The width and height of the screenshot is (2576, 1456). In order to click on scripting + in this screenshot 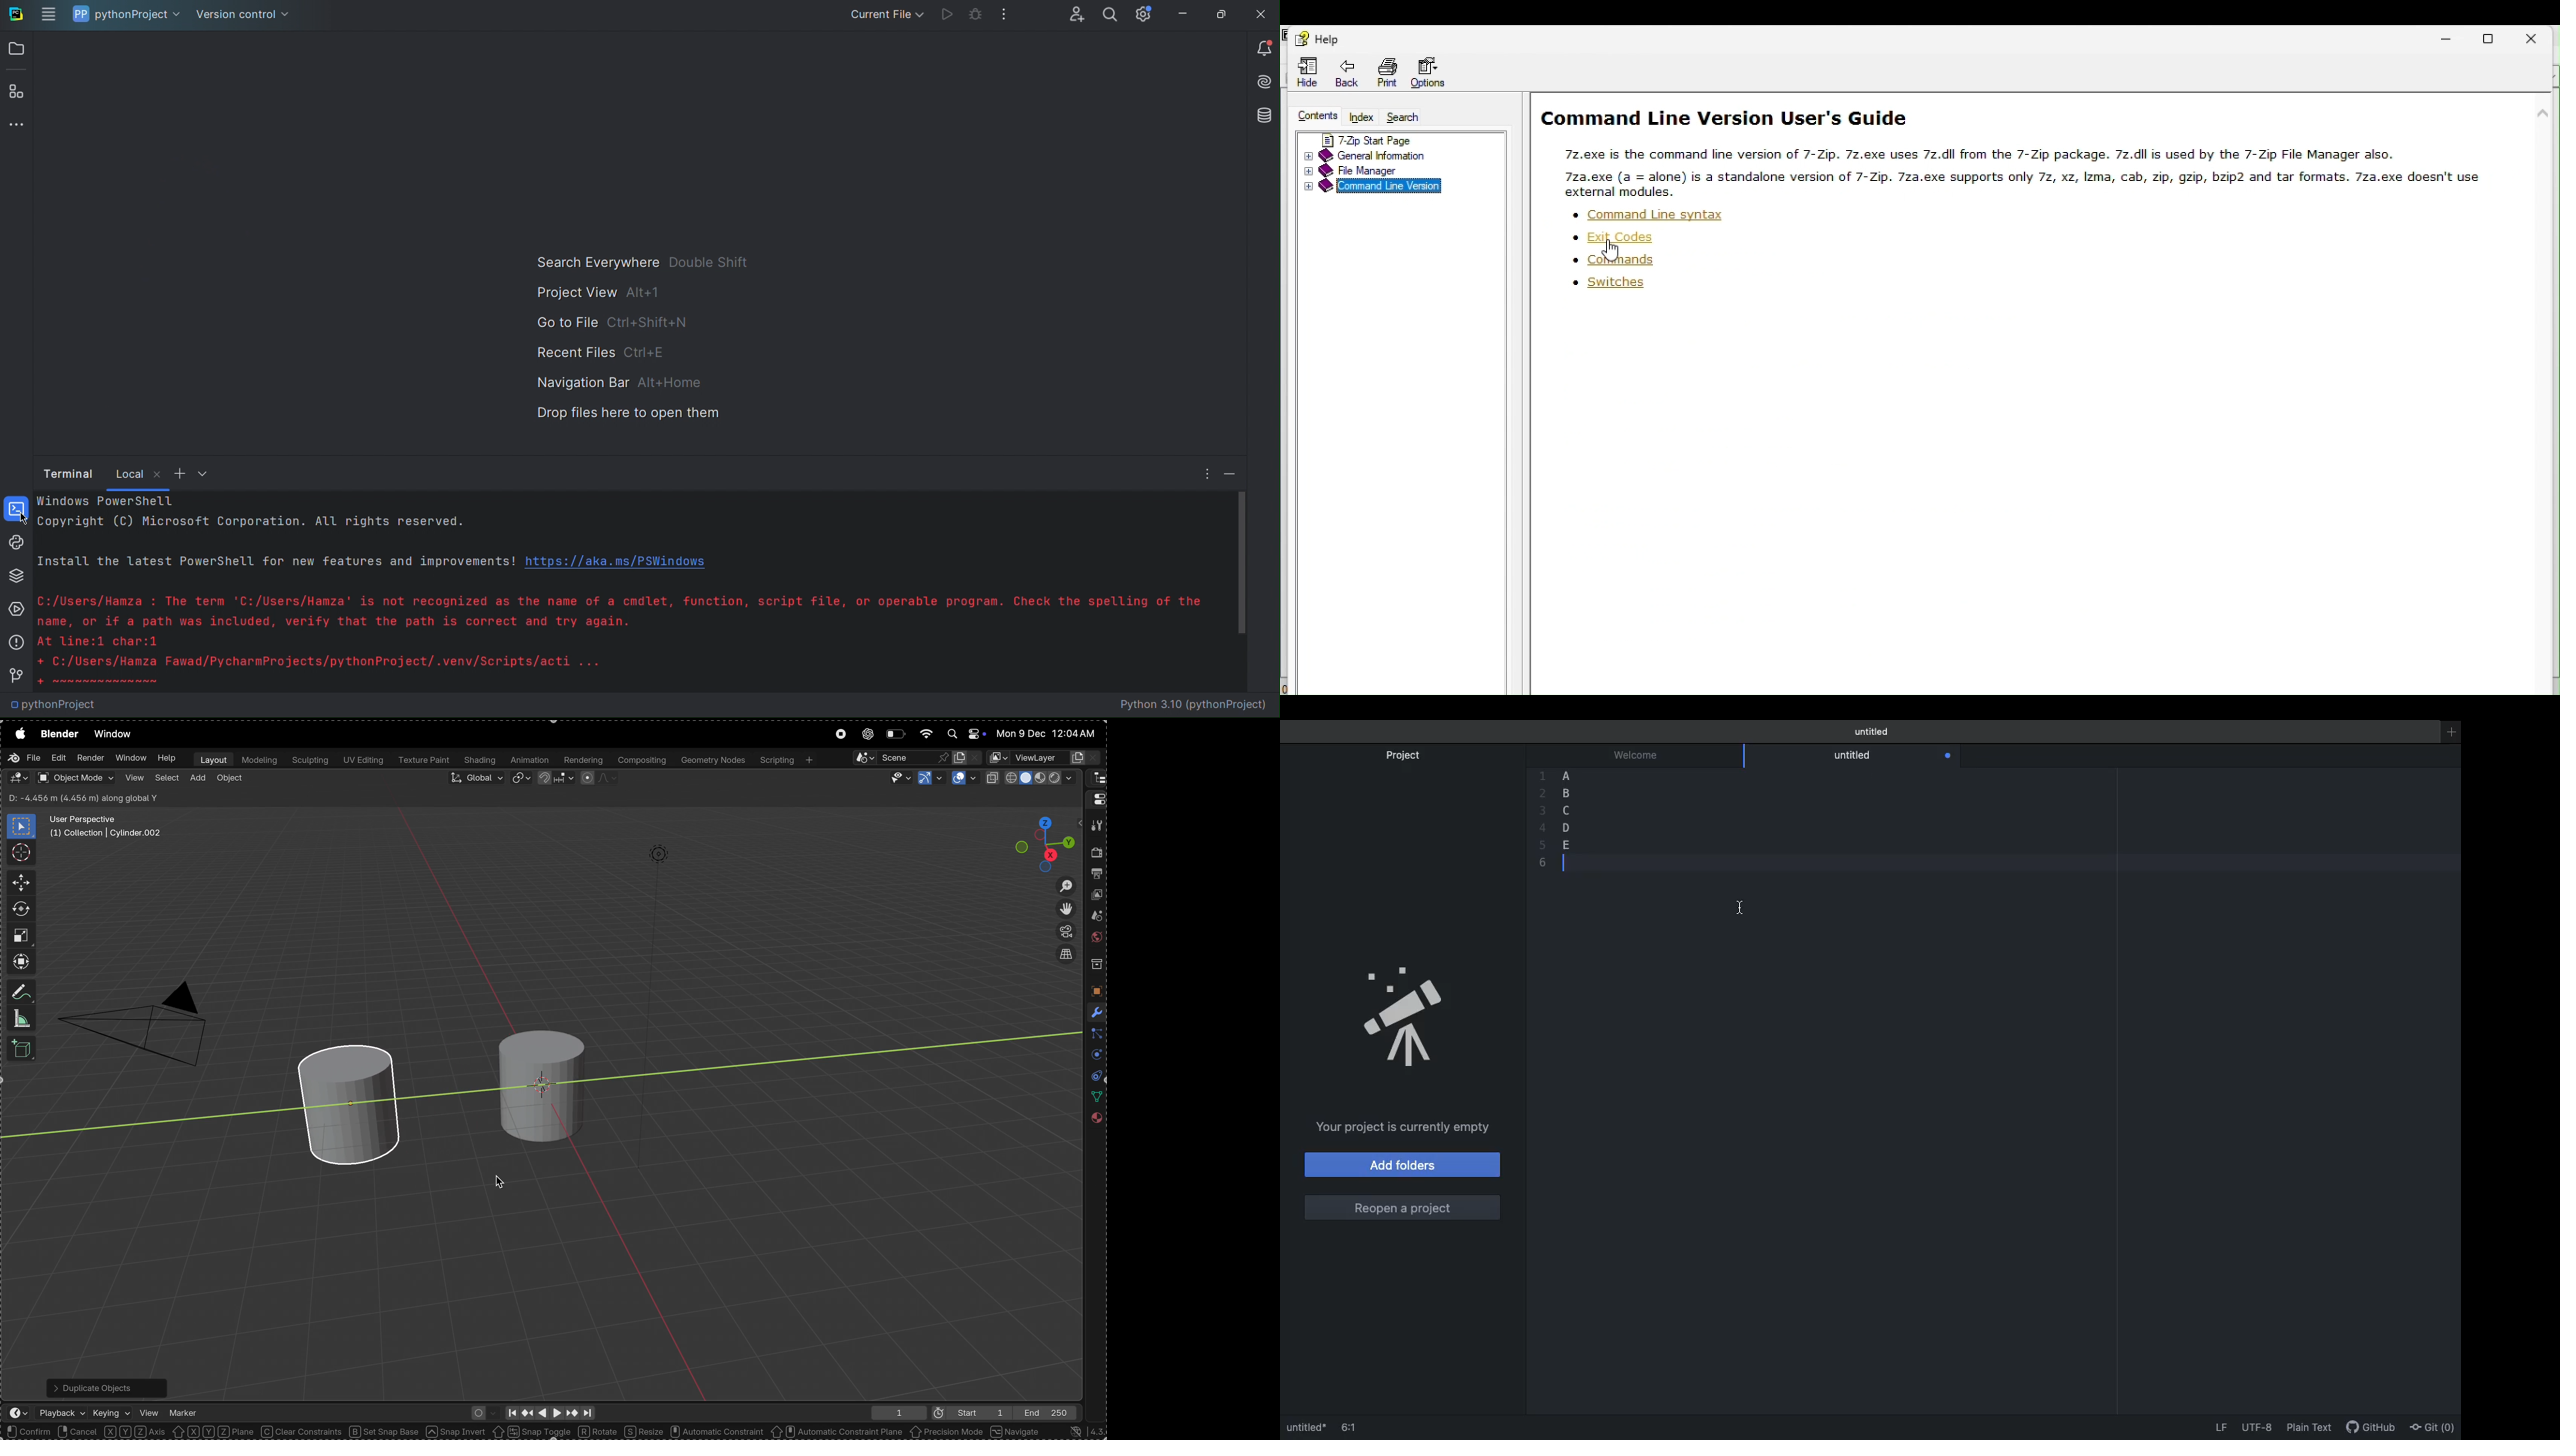, I will do `click(786, 758)`.